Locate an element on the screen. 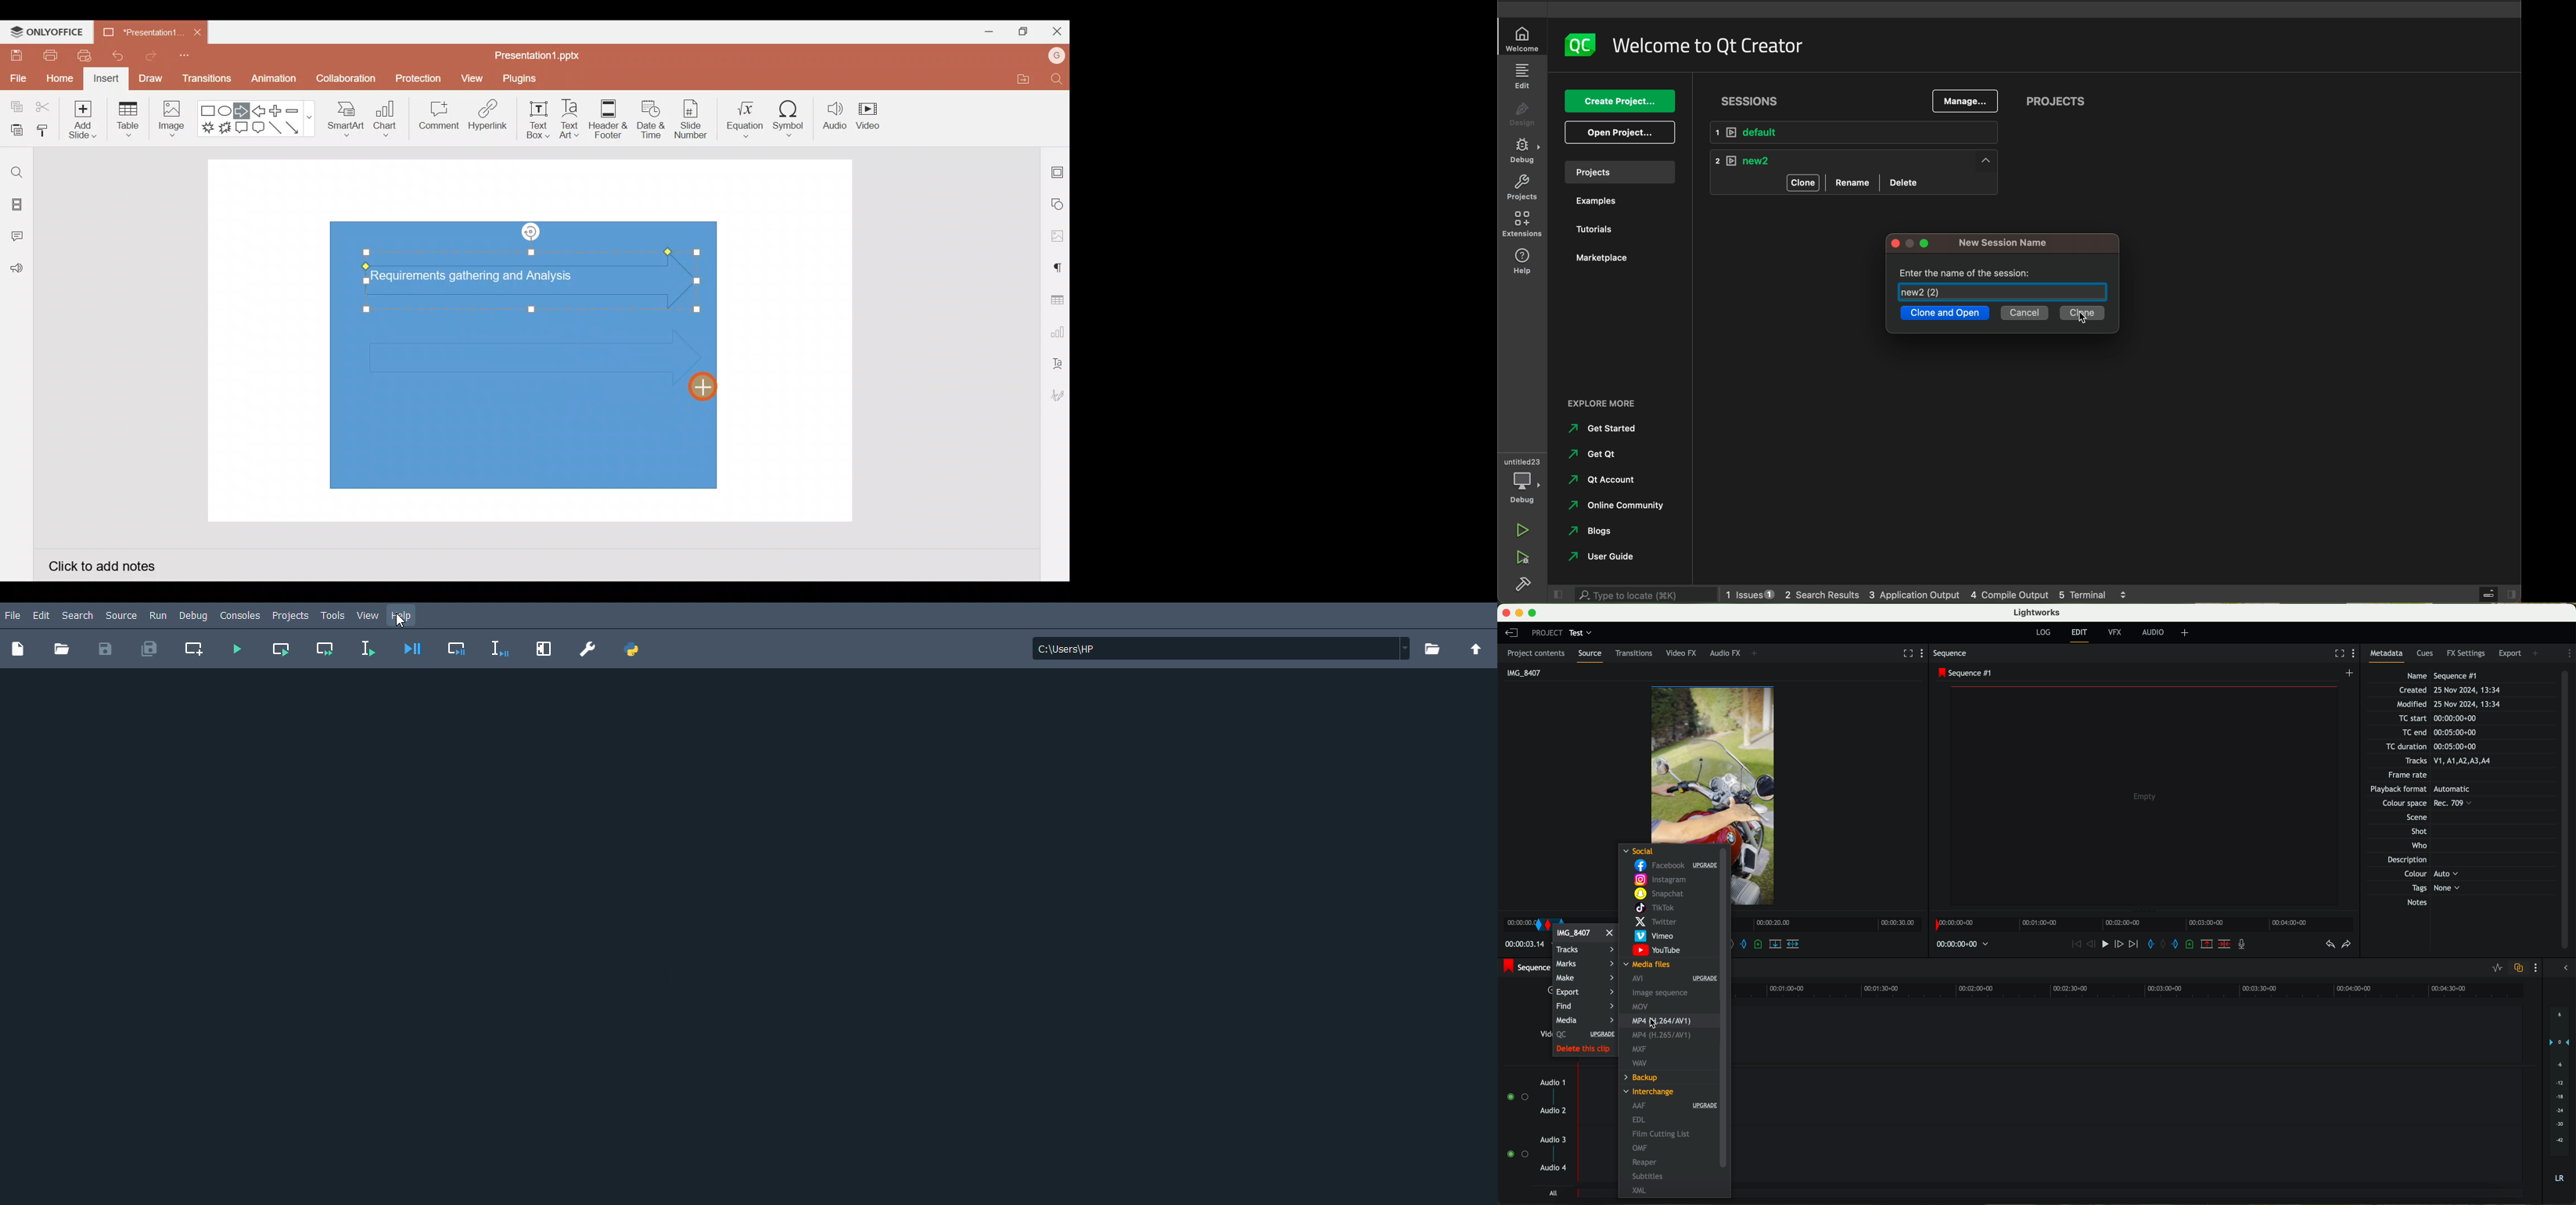 This screenshot has height=1232, width=2576. qt account is located at coordinates (1607, 480).